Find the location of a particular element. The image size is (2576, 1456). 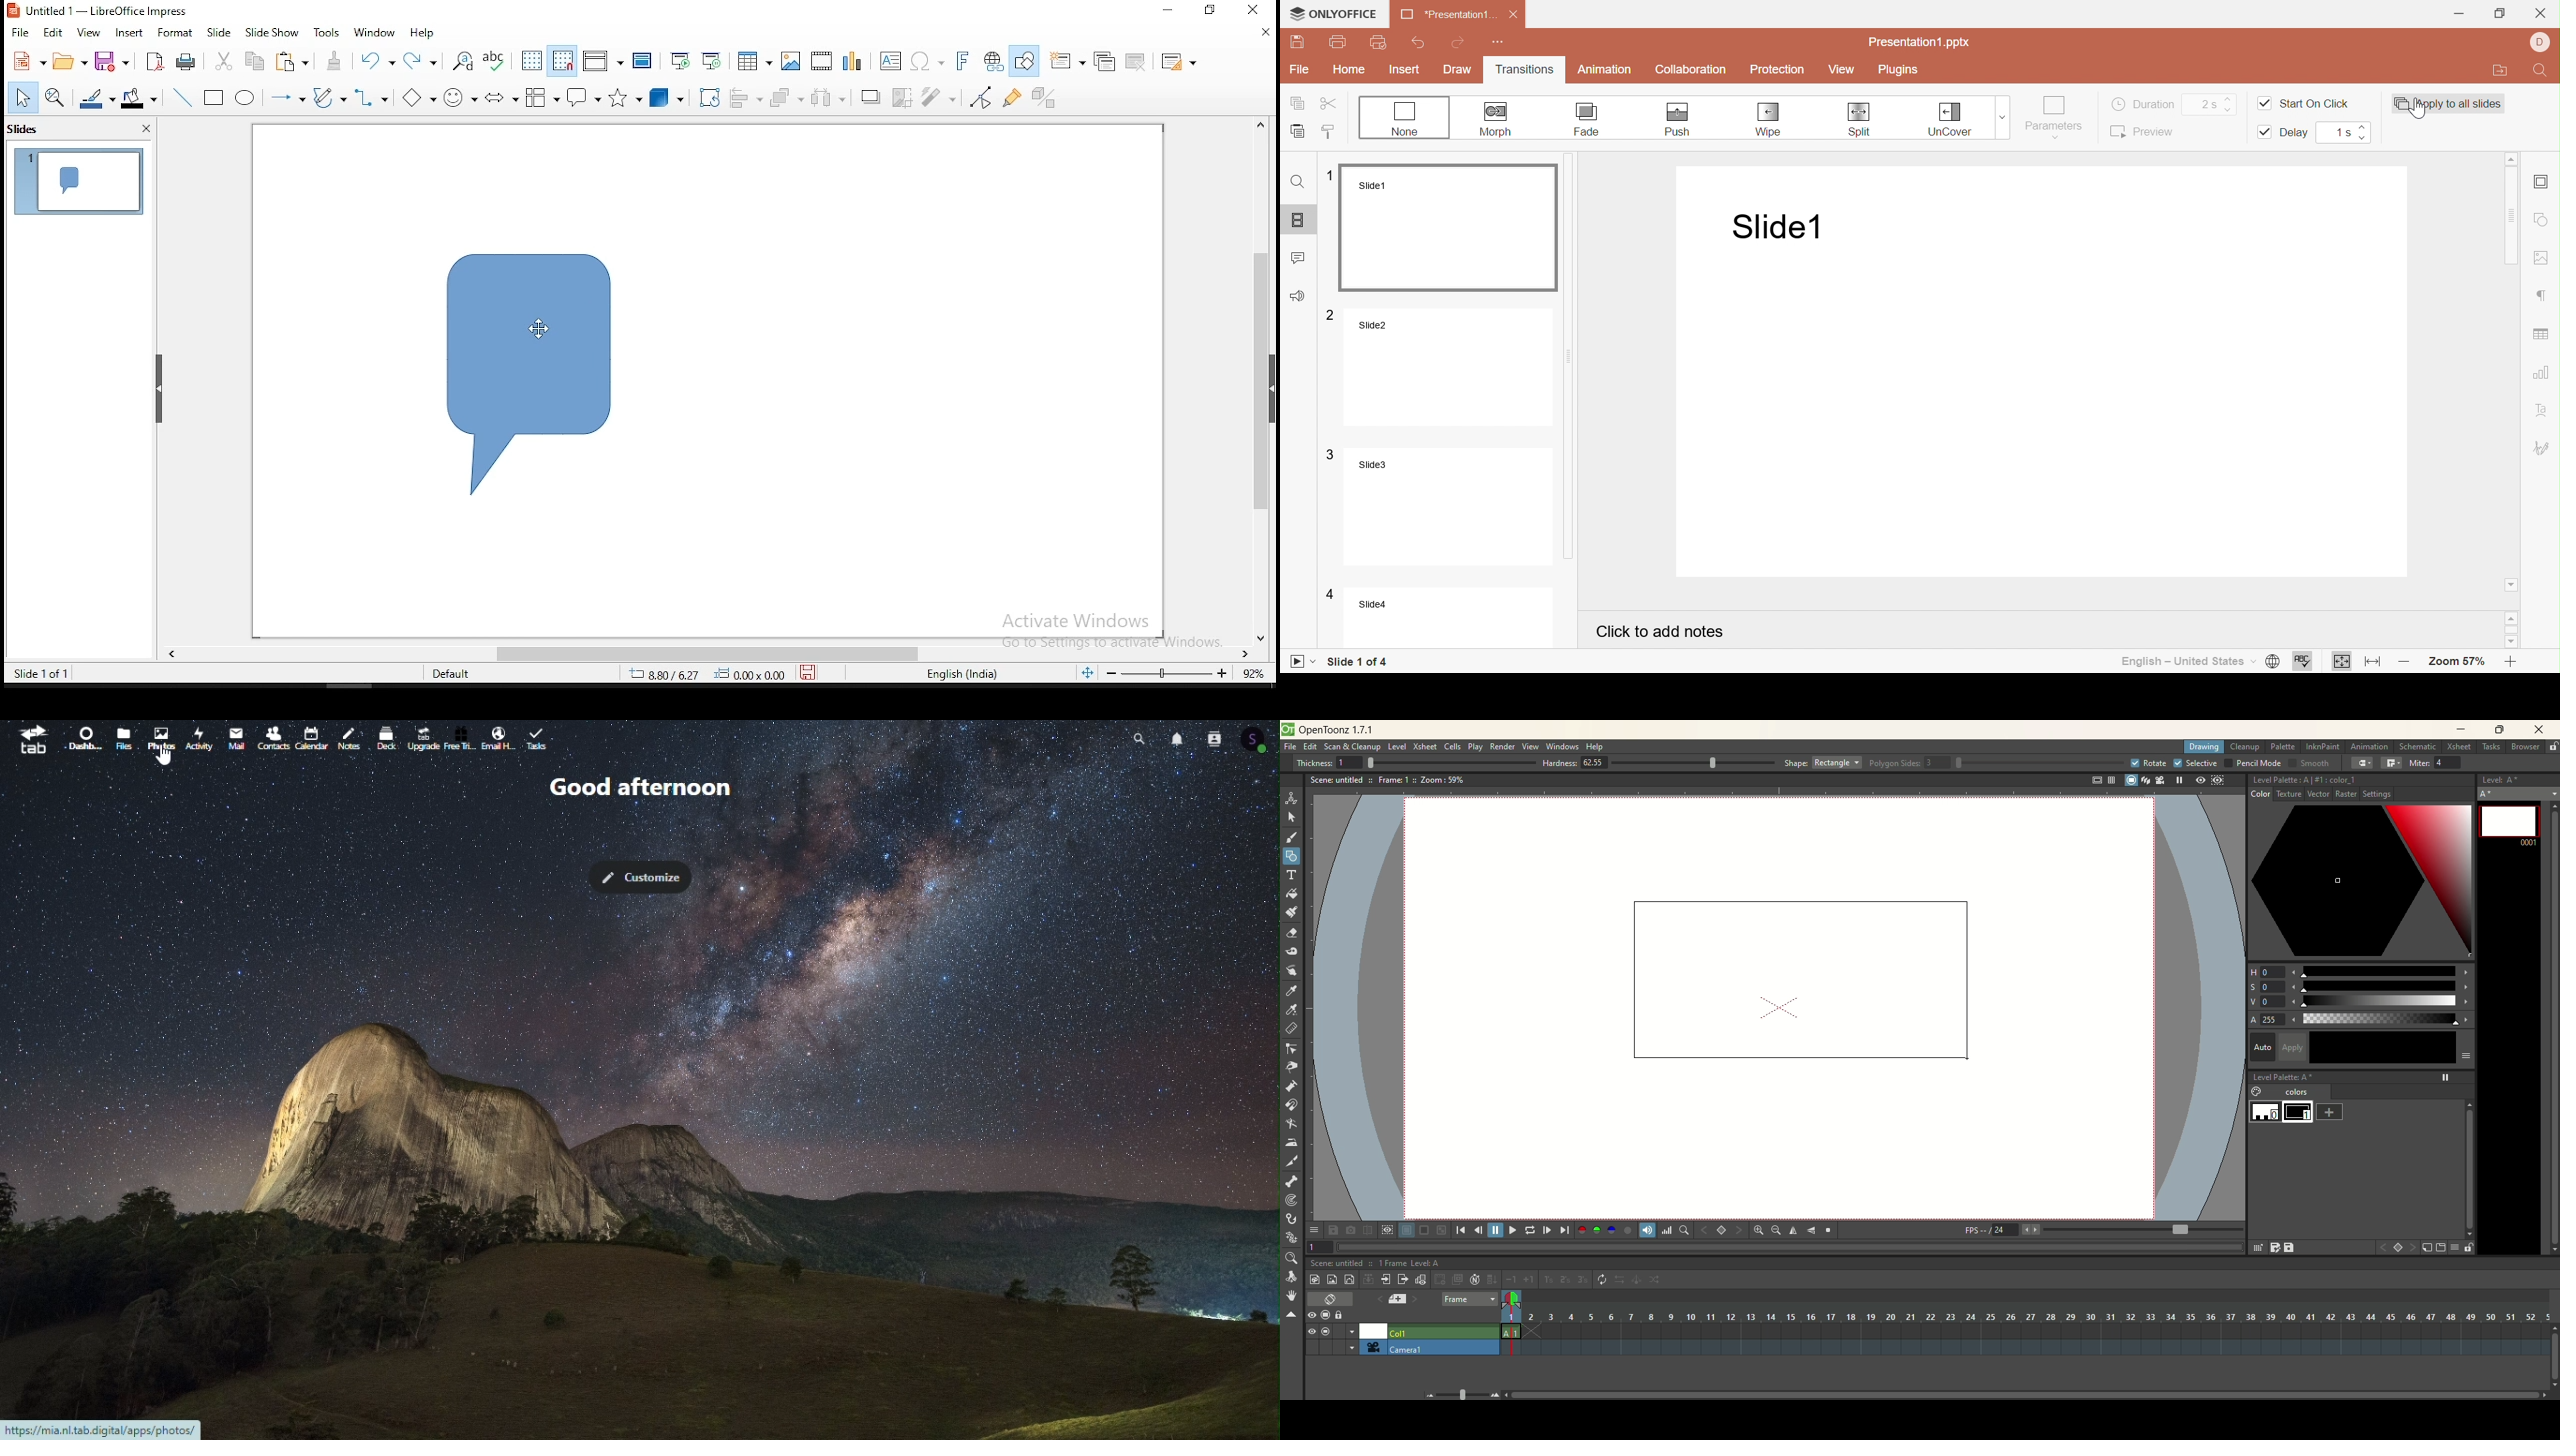

Insert shape is located at coordinates (2543, 220).